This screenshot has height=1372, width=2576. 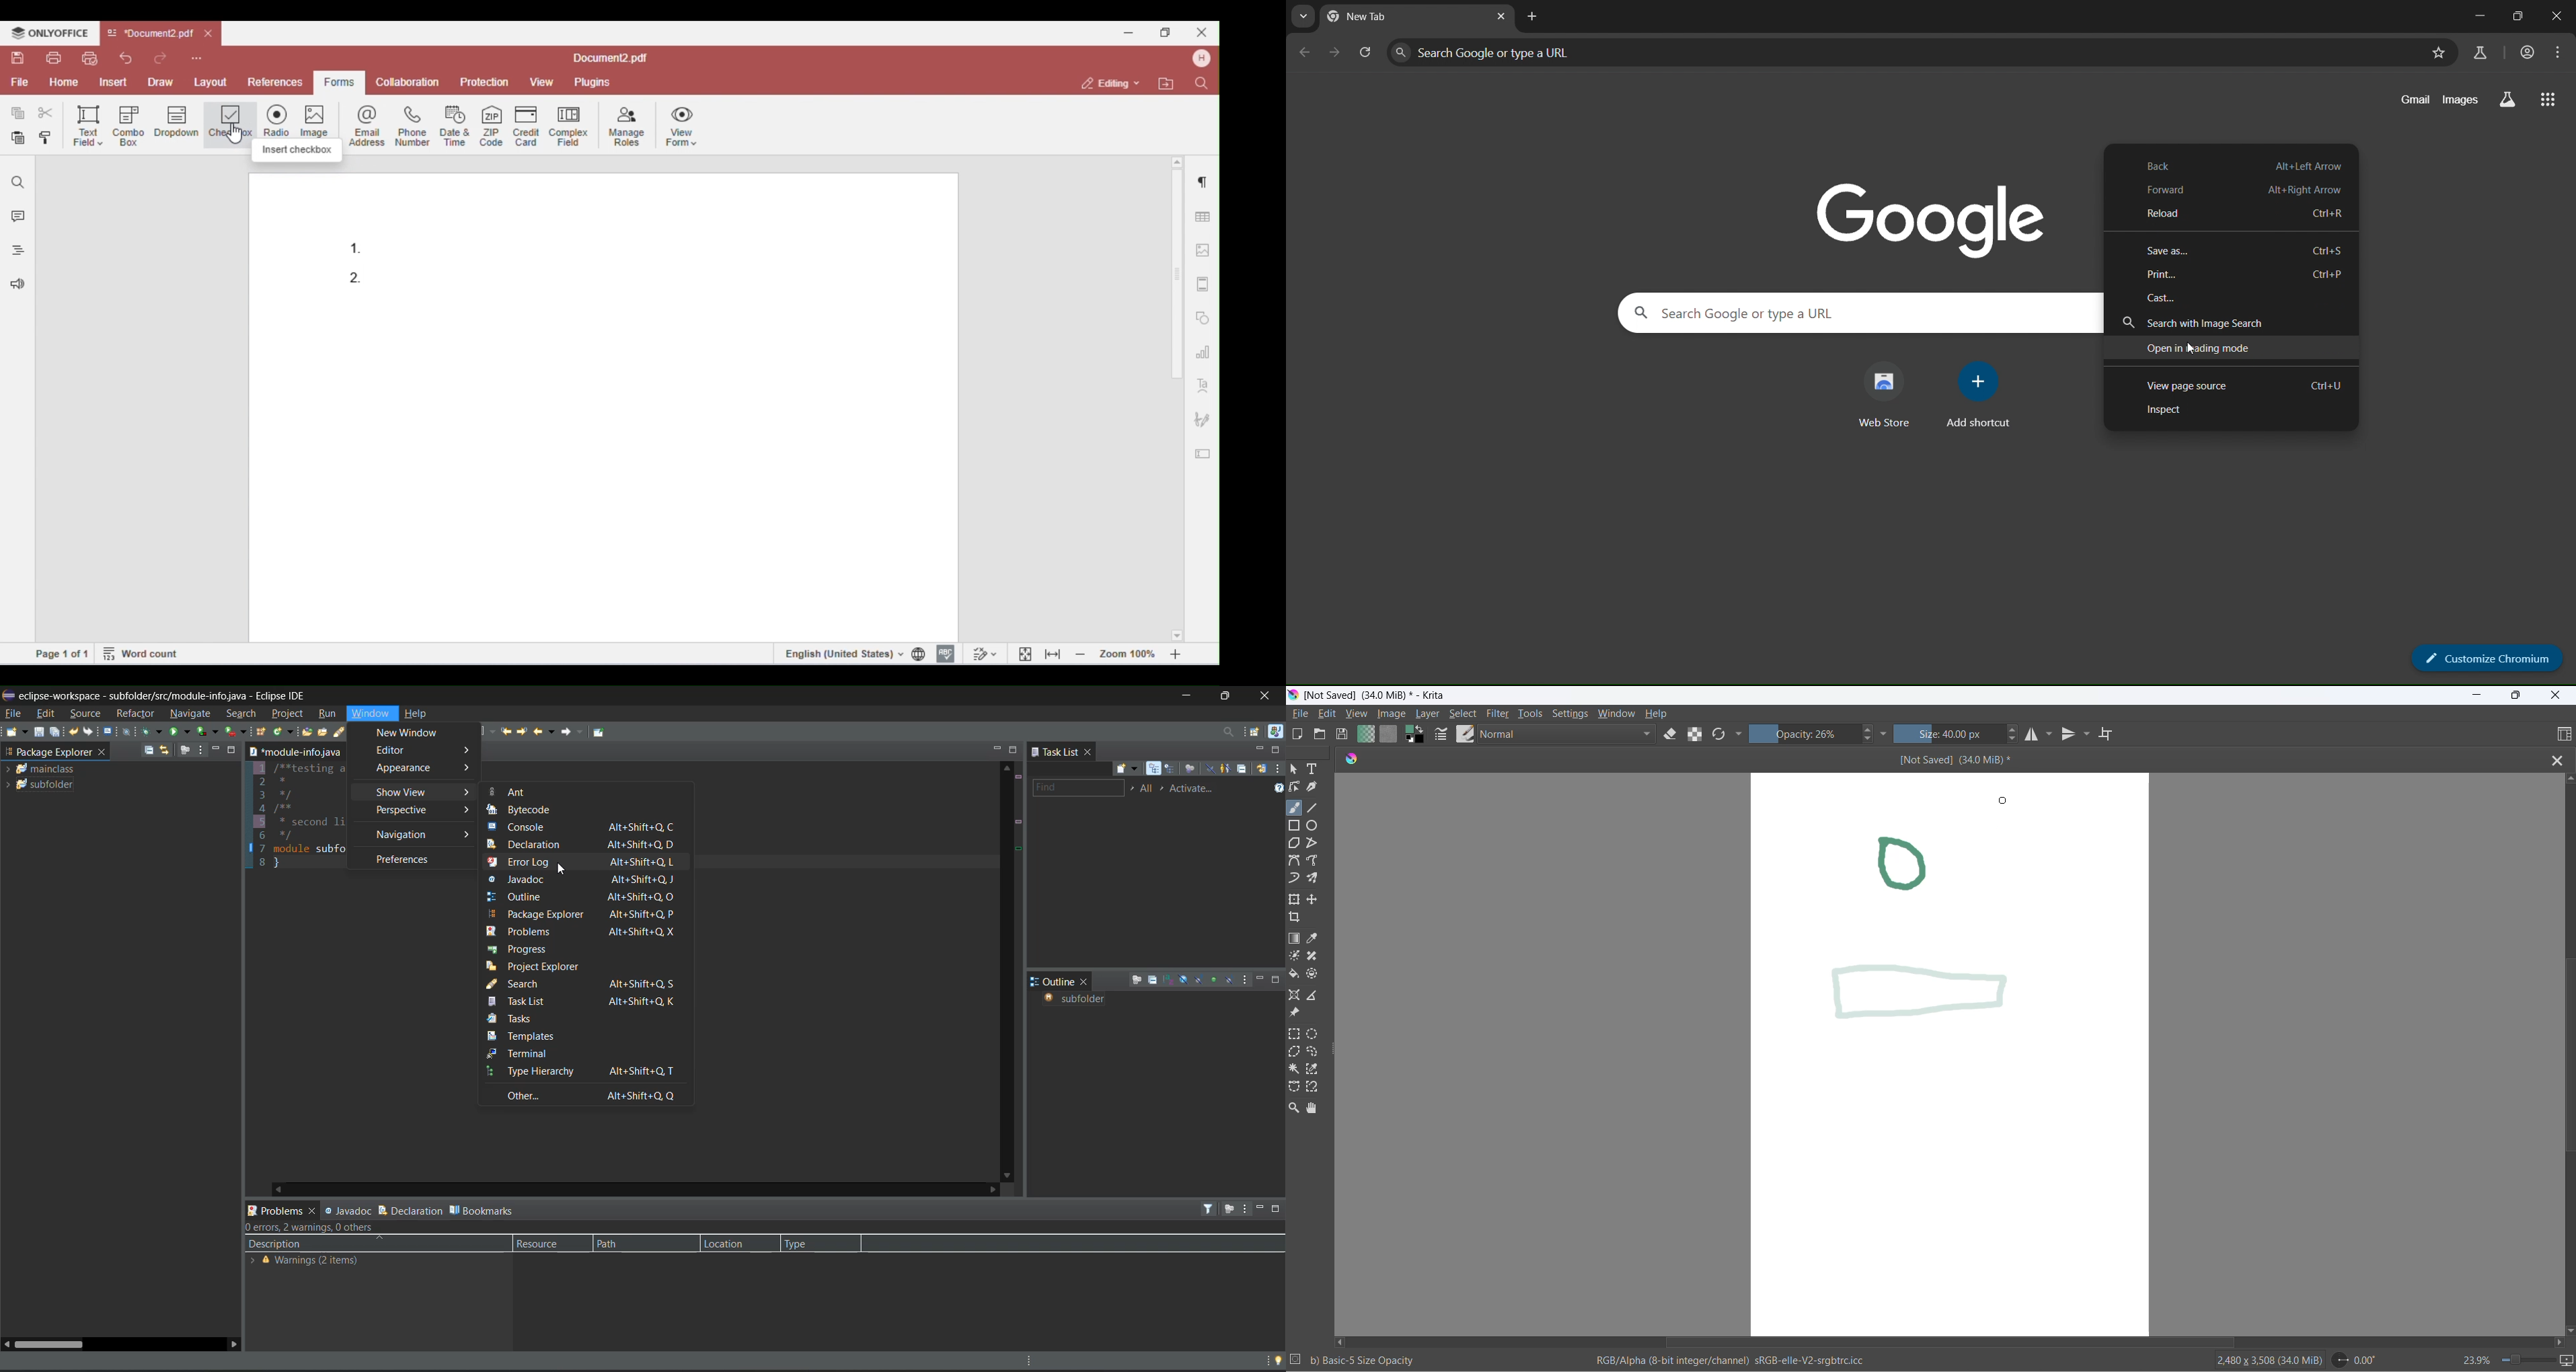 I want to click on help, so click(x=419, y=712).